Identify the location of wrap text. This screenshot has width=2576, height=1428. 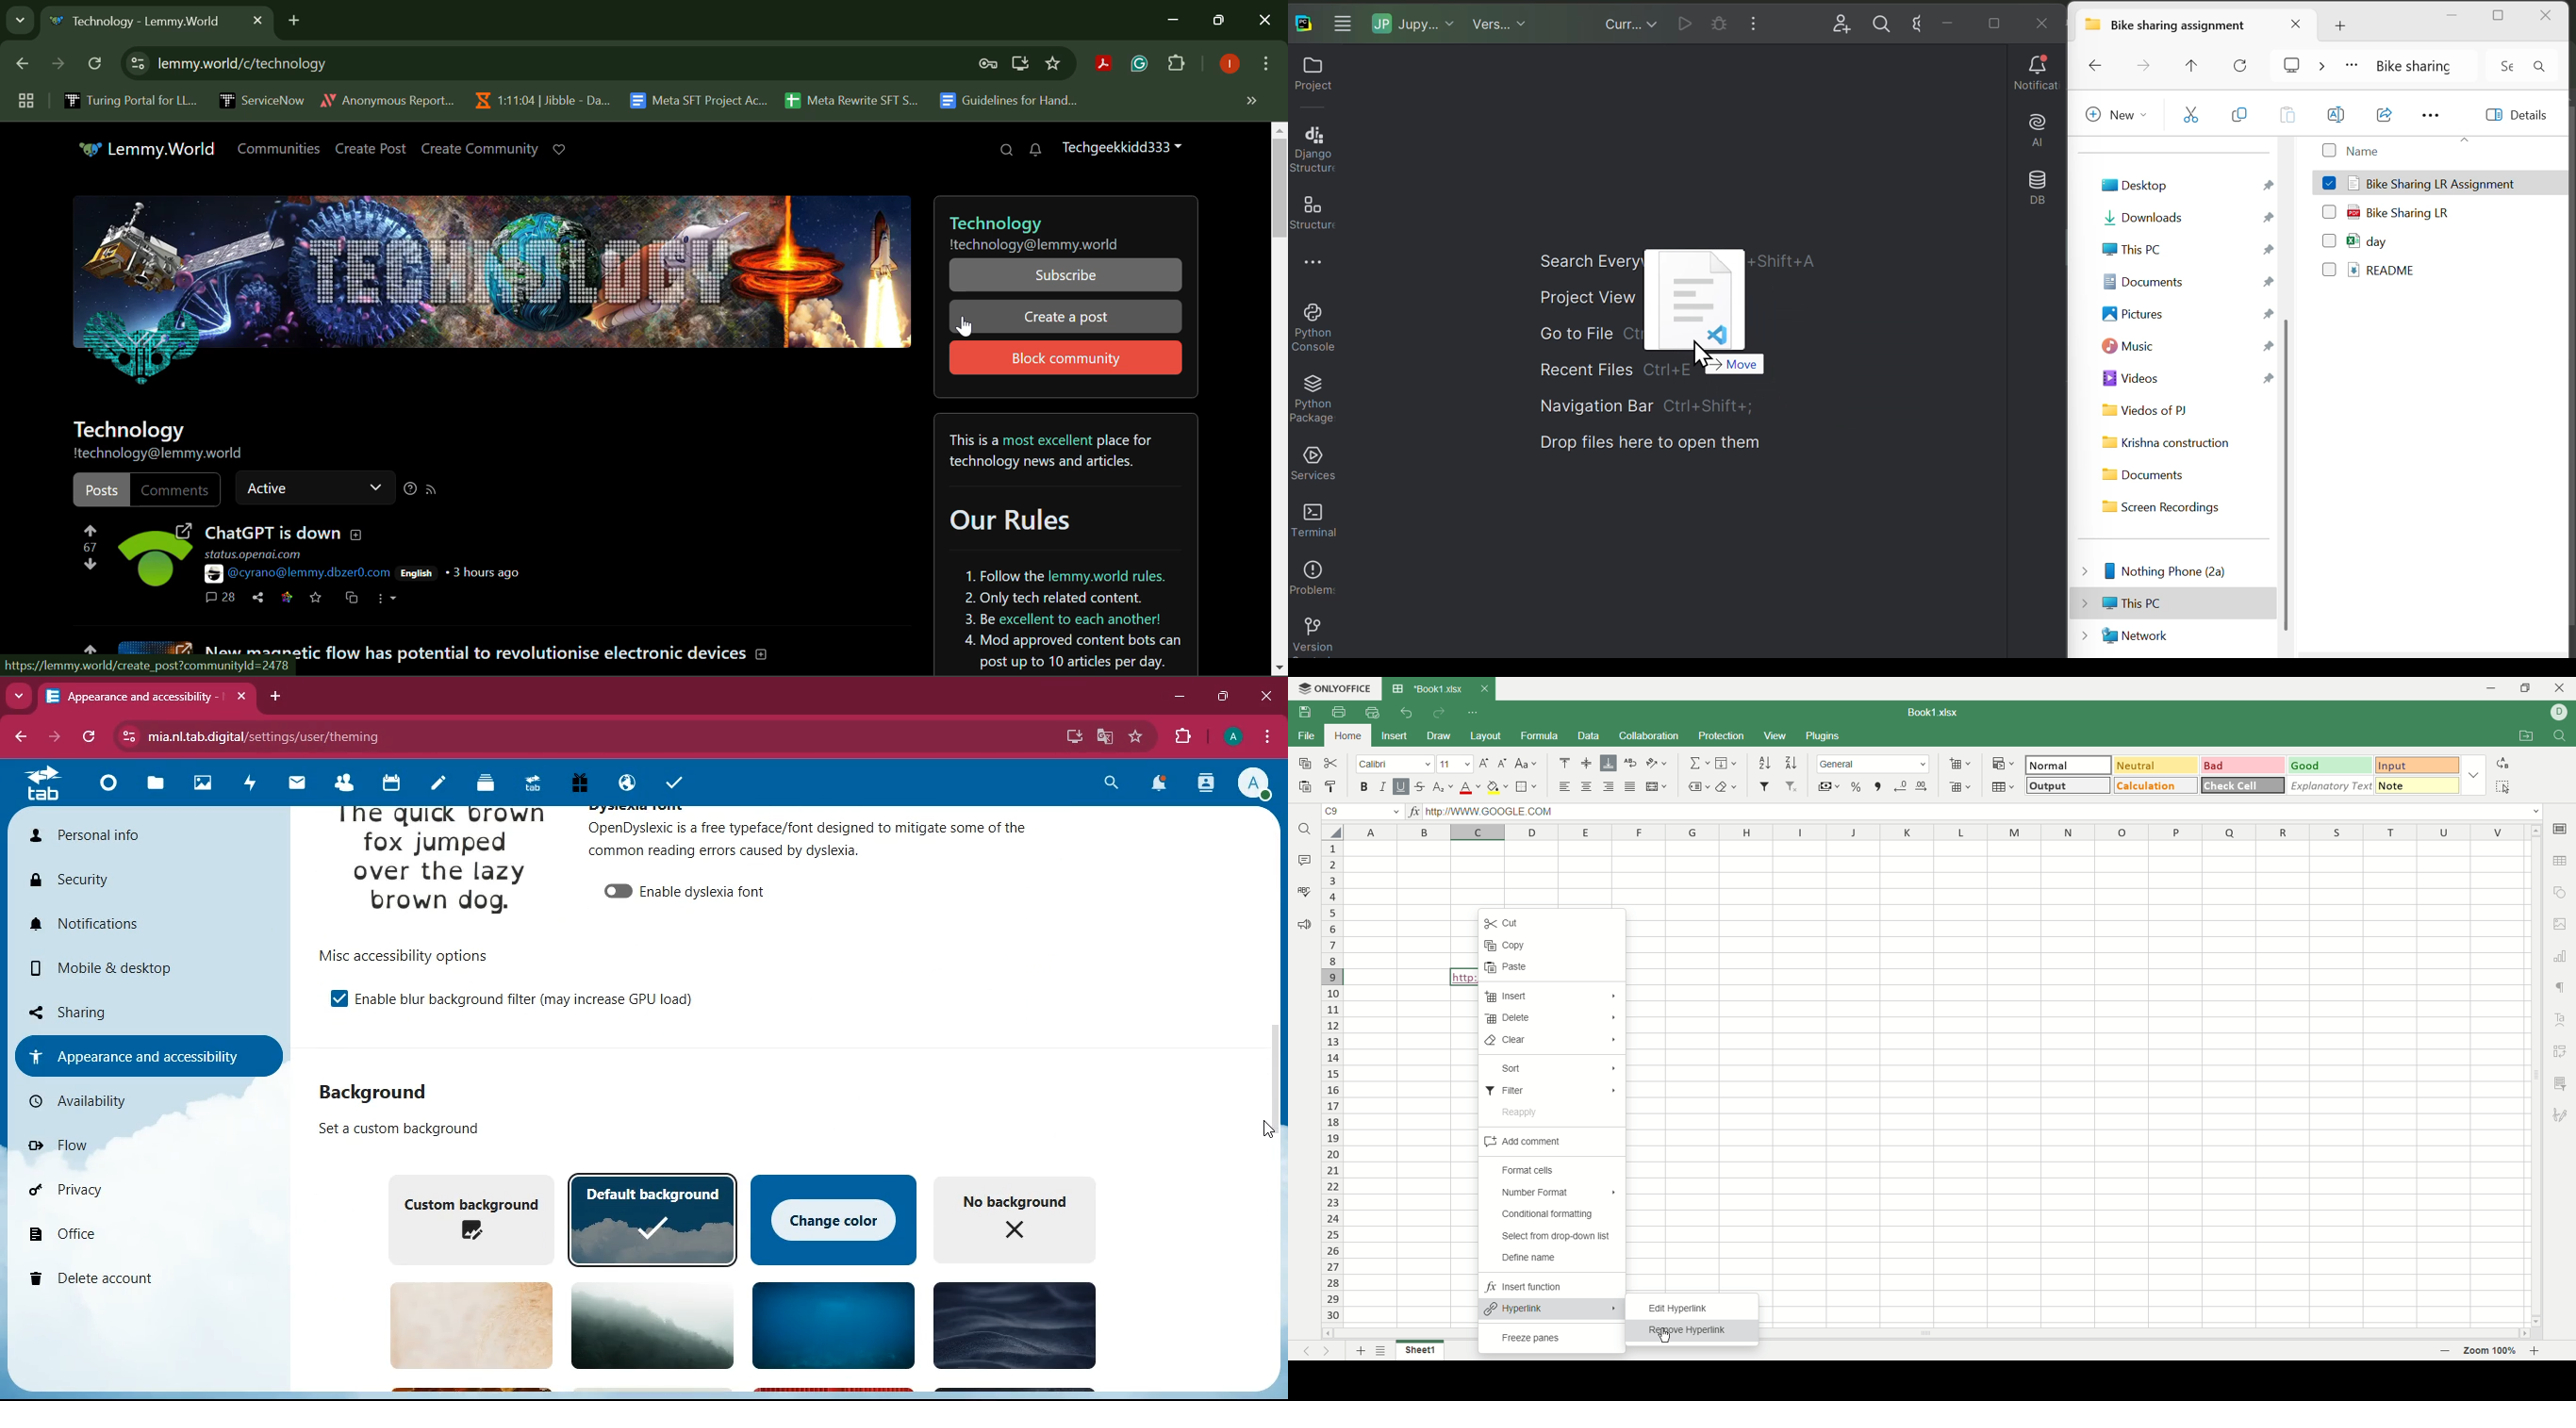
(1631, 761).